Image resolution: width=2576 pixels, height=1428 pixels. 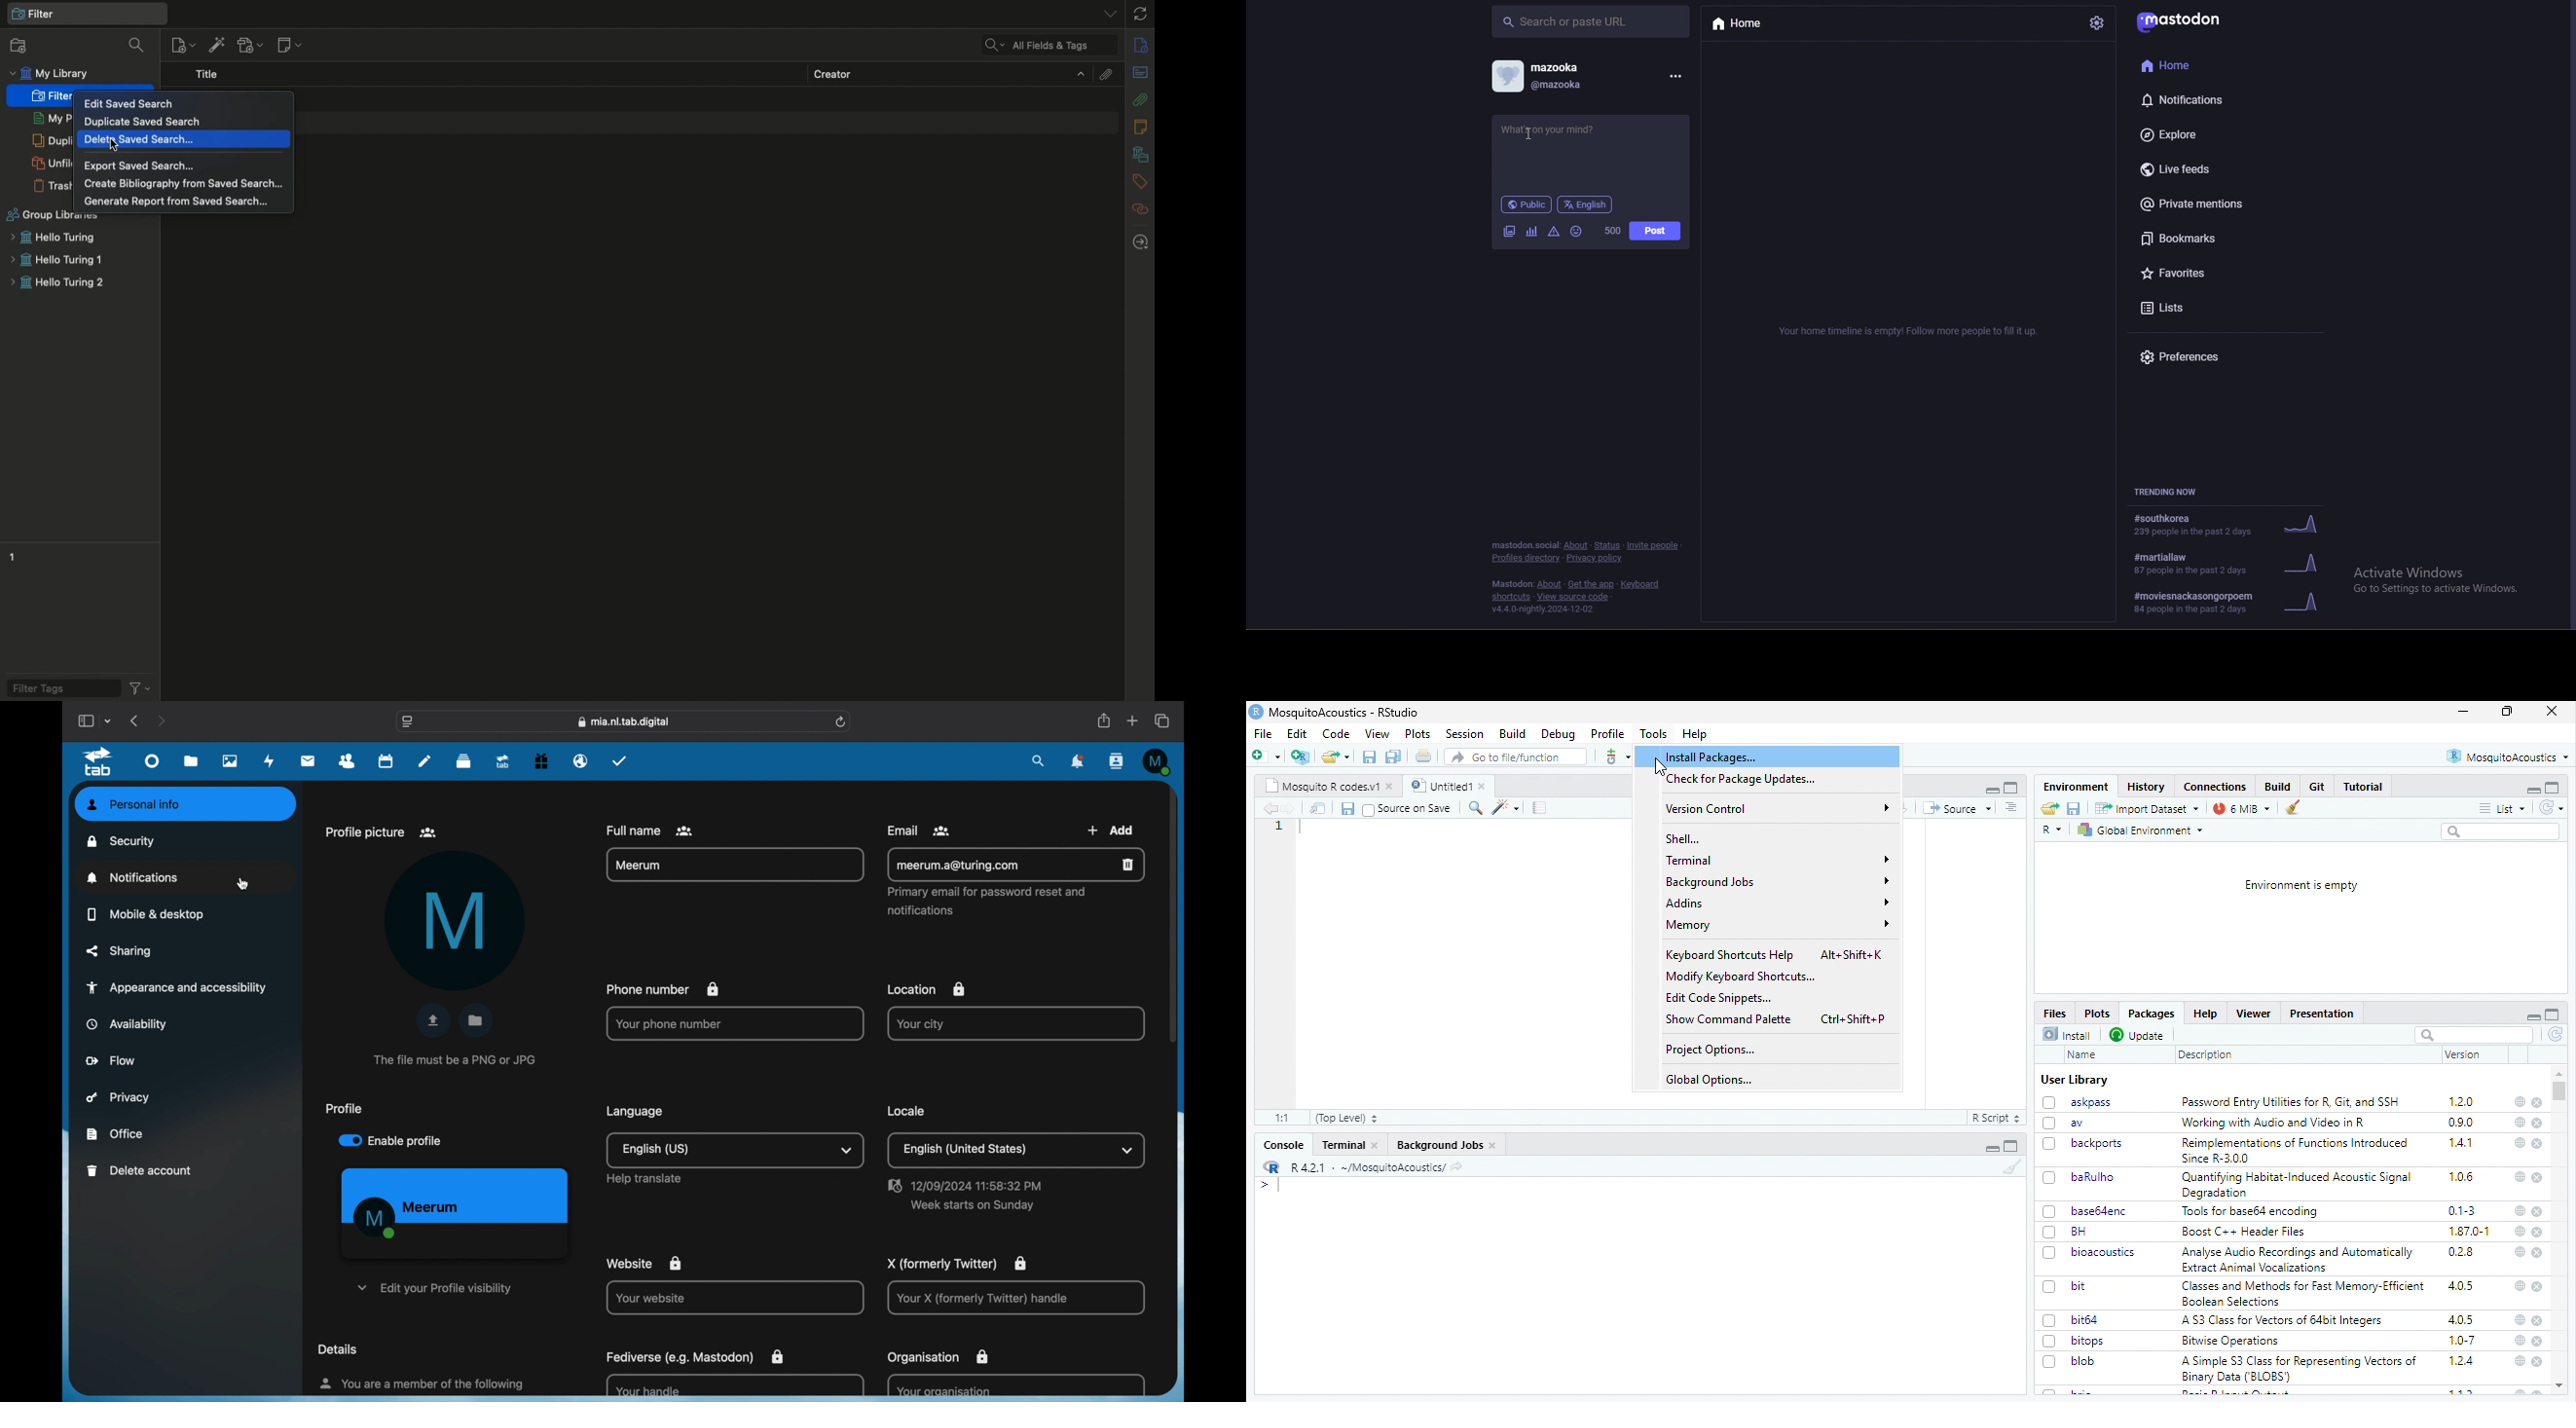 What do you see at coordinates (2078, 1123) in the screenshot?
I see `av` at bounding box center [2078, 1123].